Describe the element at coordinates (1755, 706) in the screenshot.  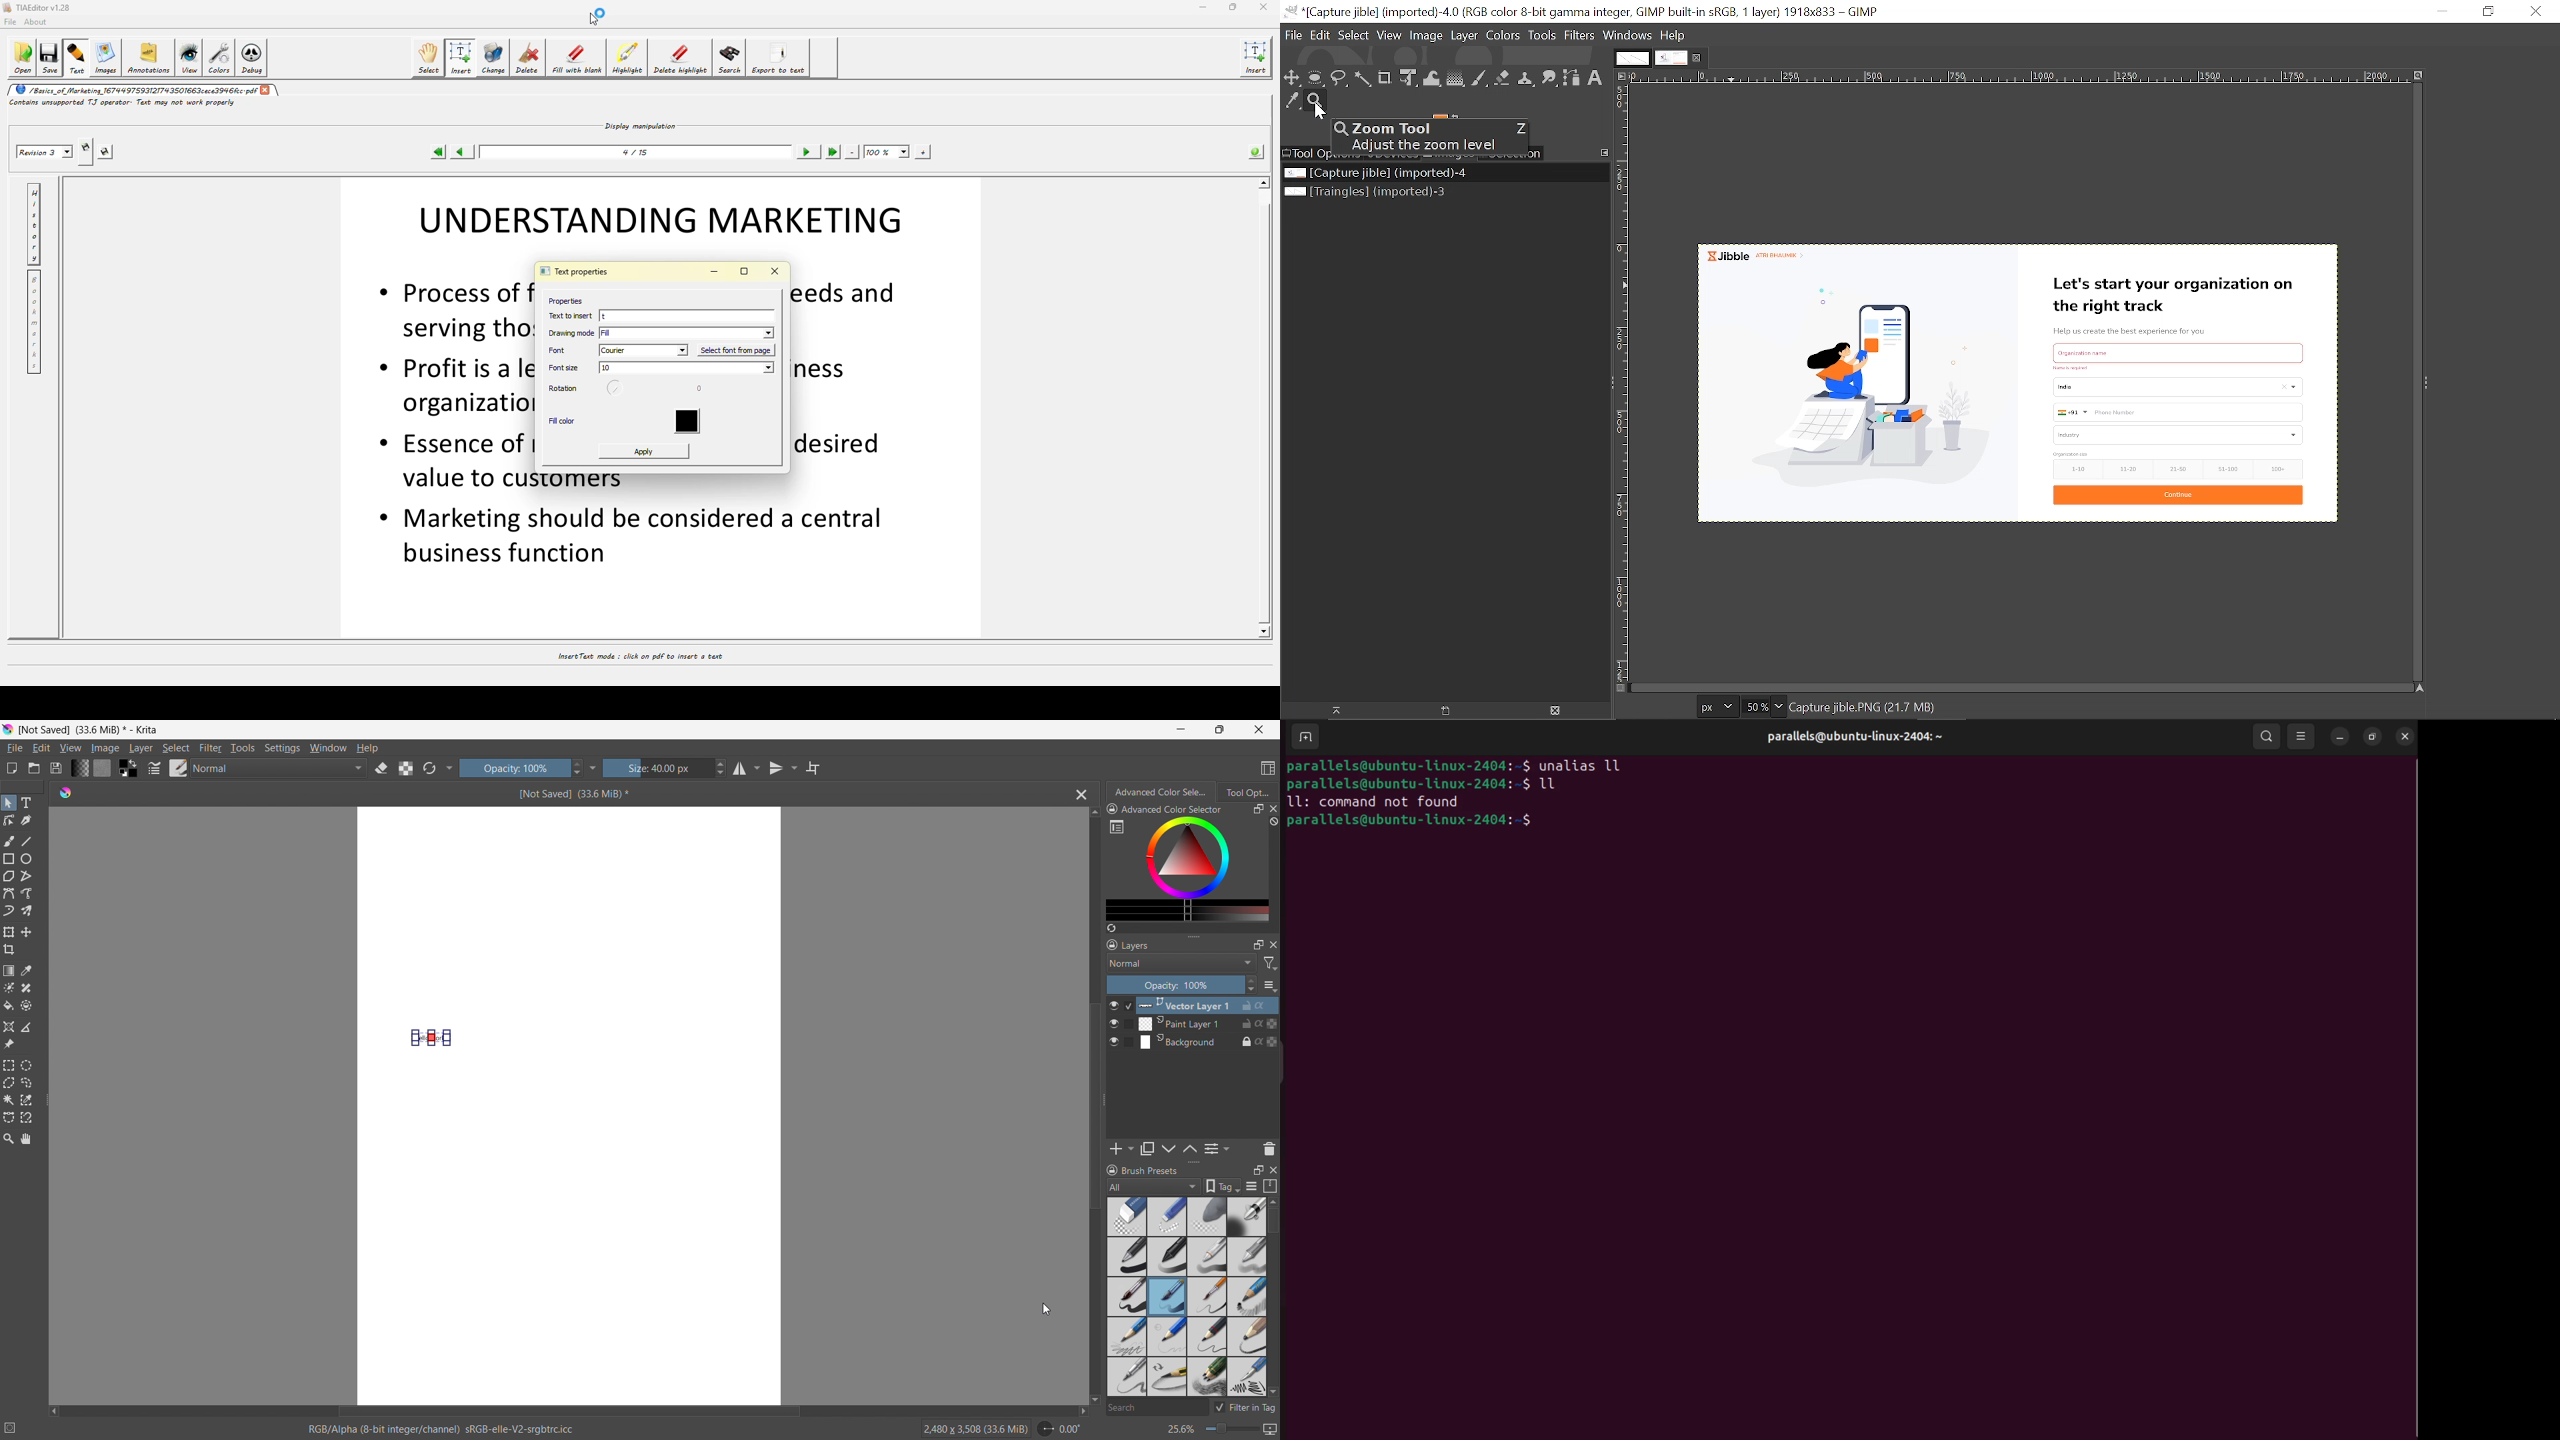
I see `Current zoom` at that location.